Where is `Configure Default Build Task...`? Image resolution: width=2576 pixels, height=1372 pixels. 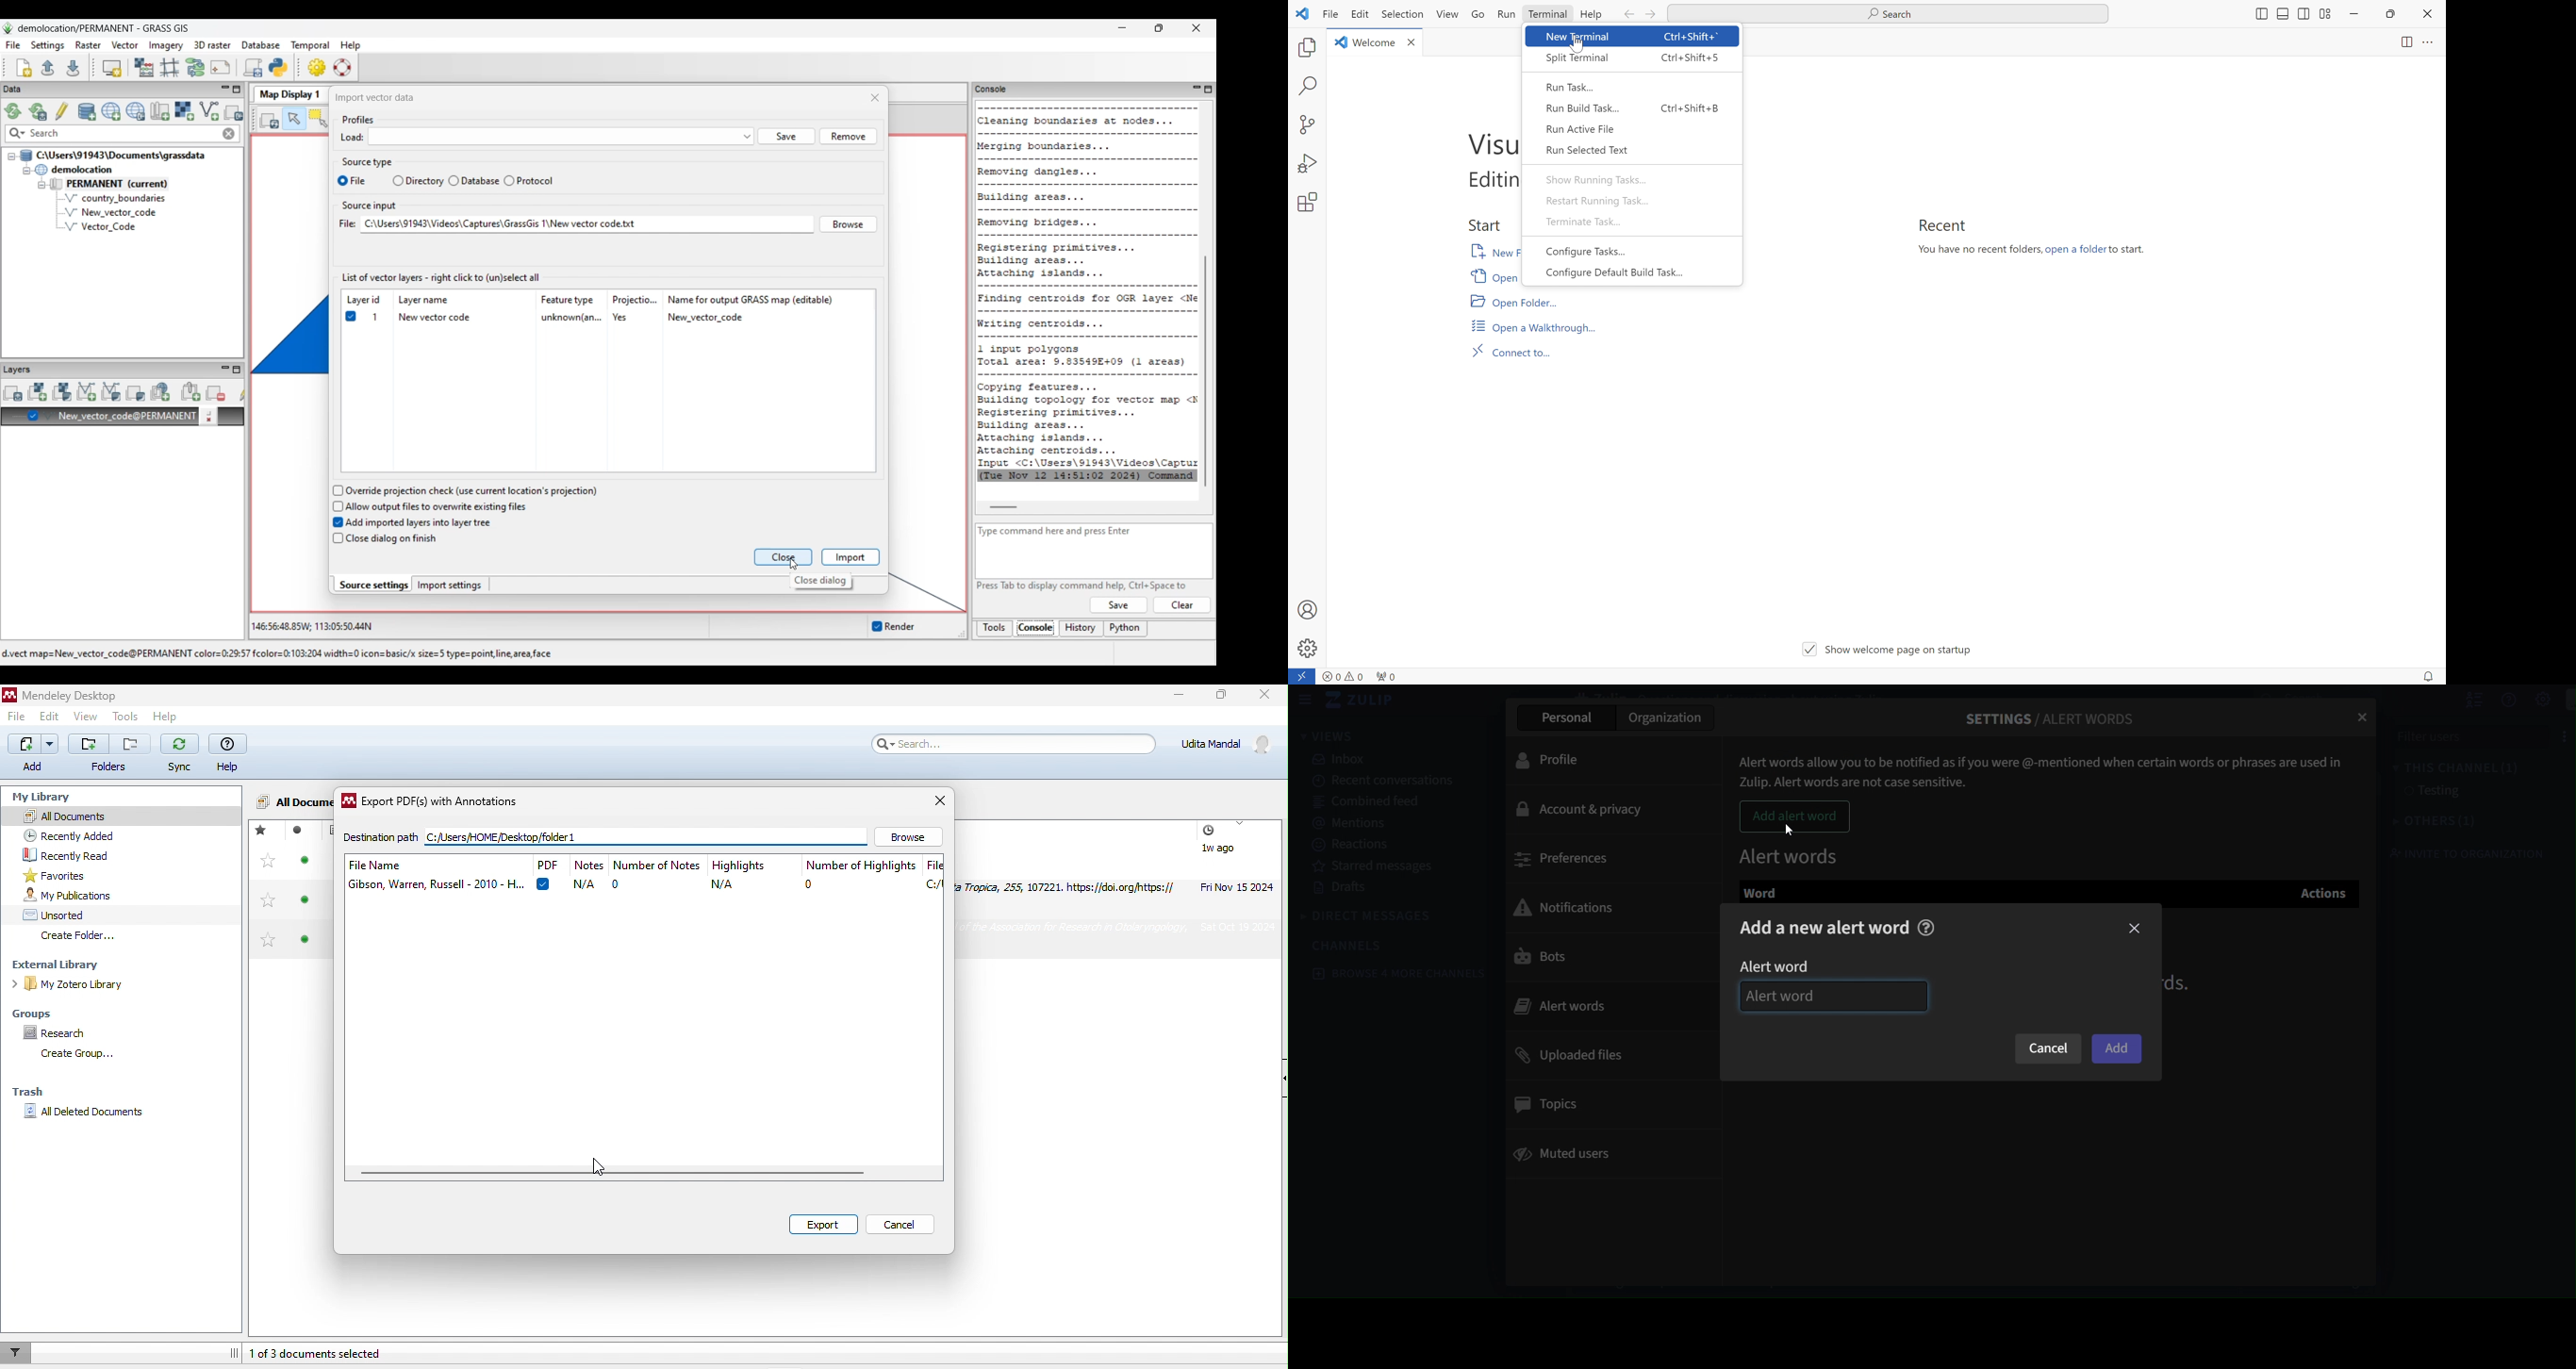
Configure Default Build Task... is located at coordinates (1615, 273).